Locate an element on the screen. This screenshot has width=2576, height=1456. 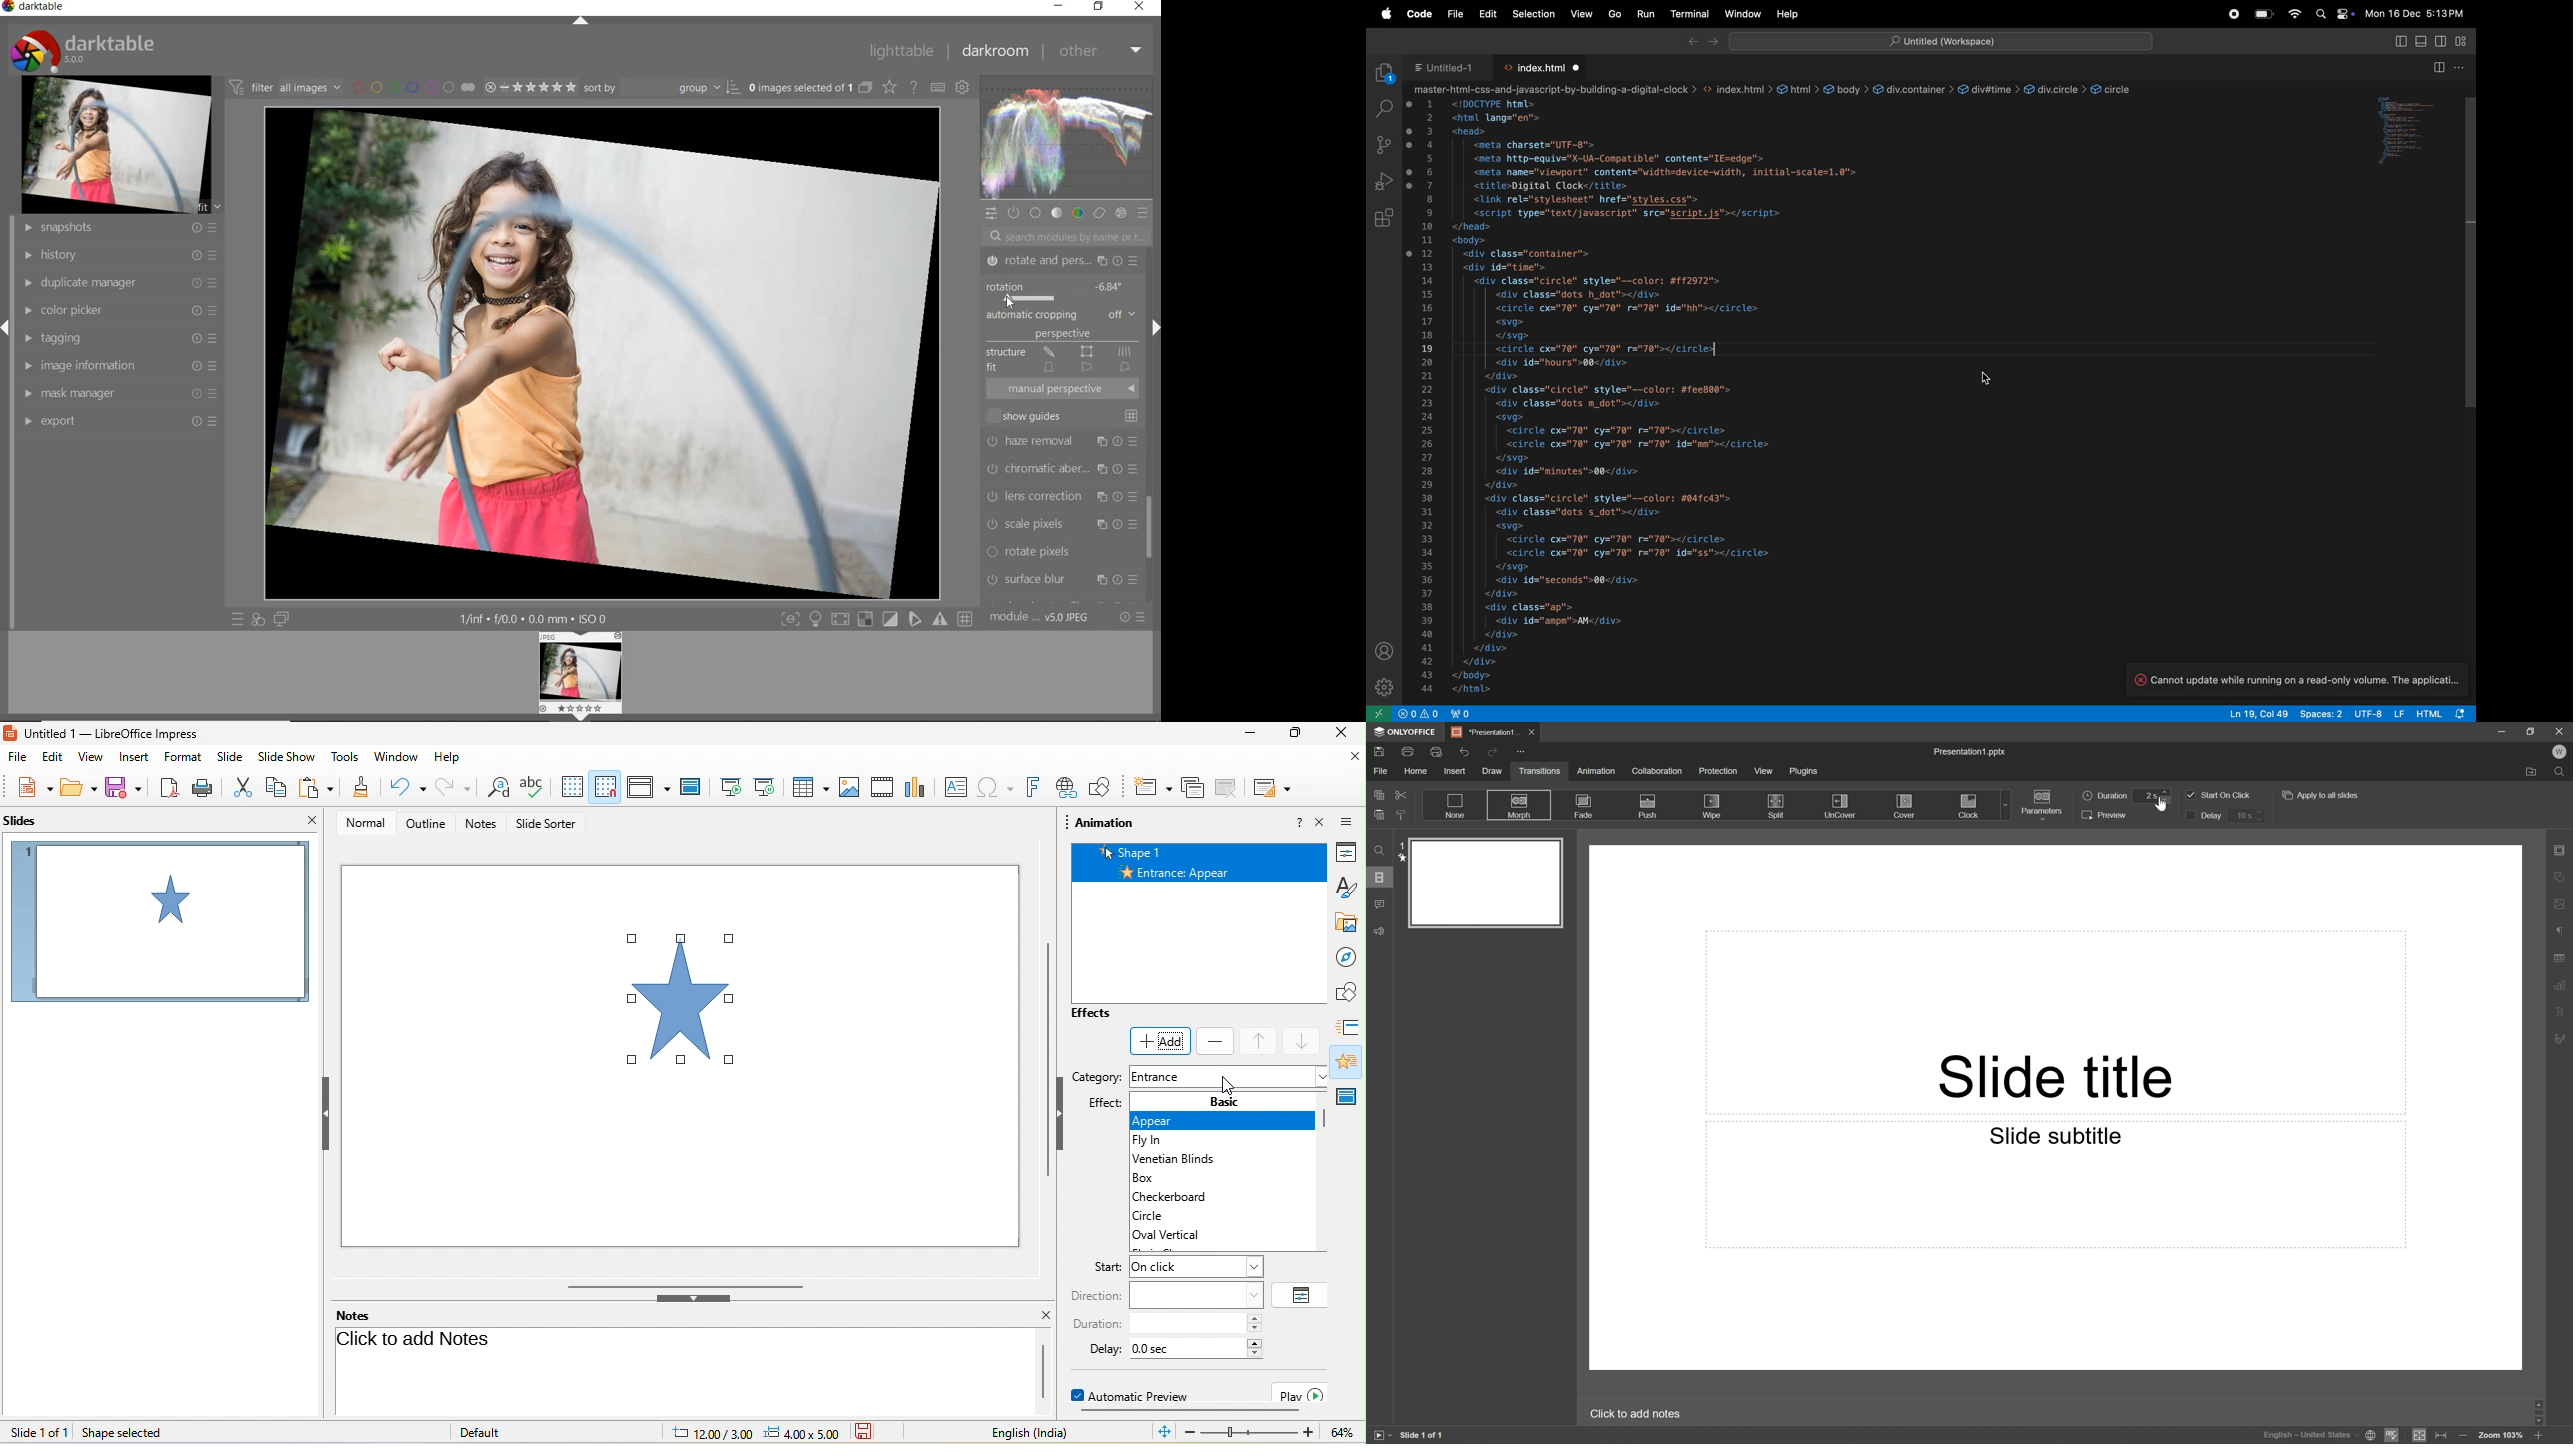
module order is located at coordinates (1041, 618).